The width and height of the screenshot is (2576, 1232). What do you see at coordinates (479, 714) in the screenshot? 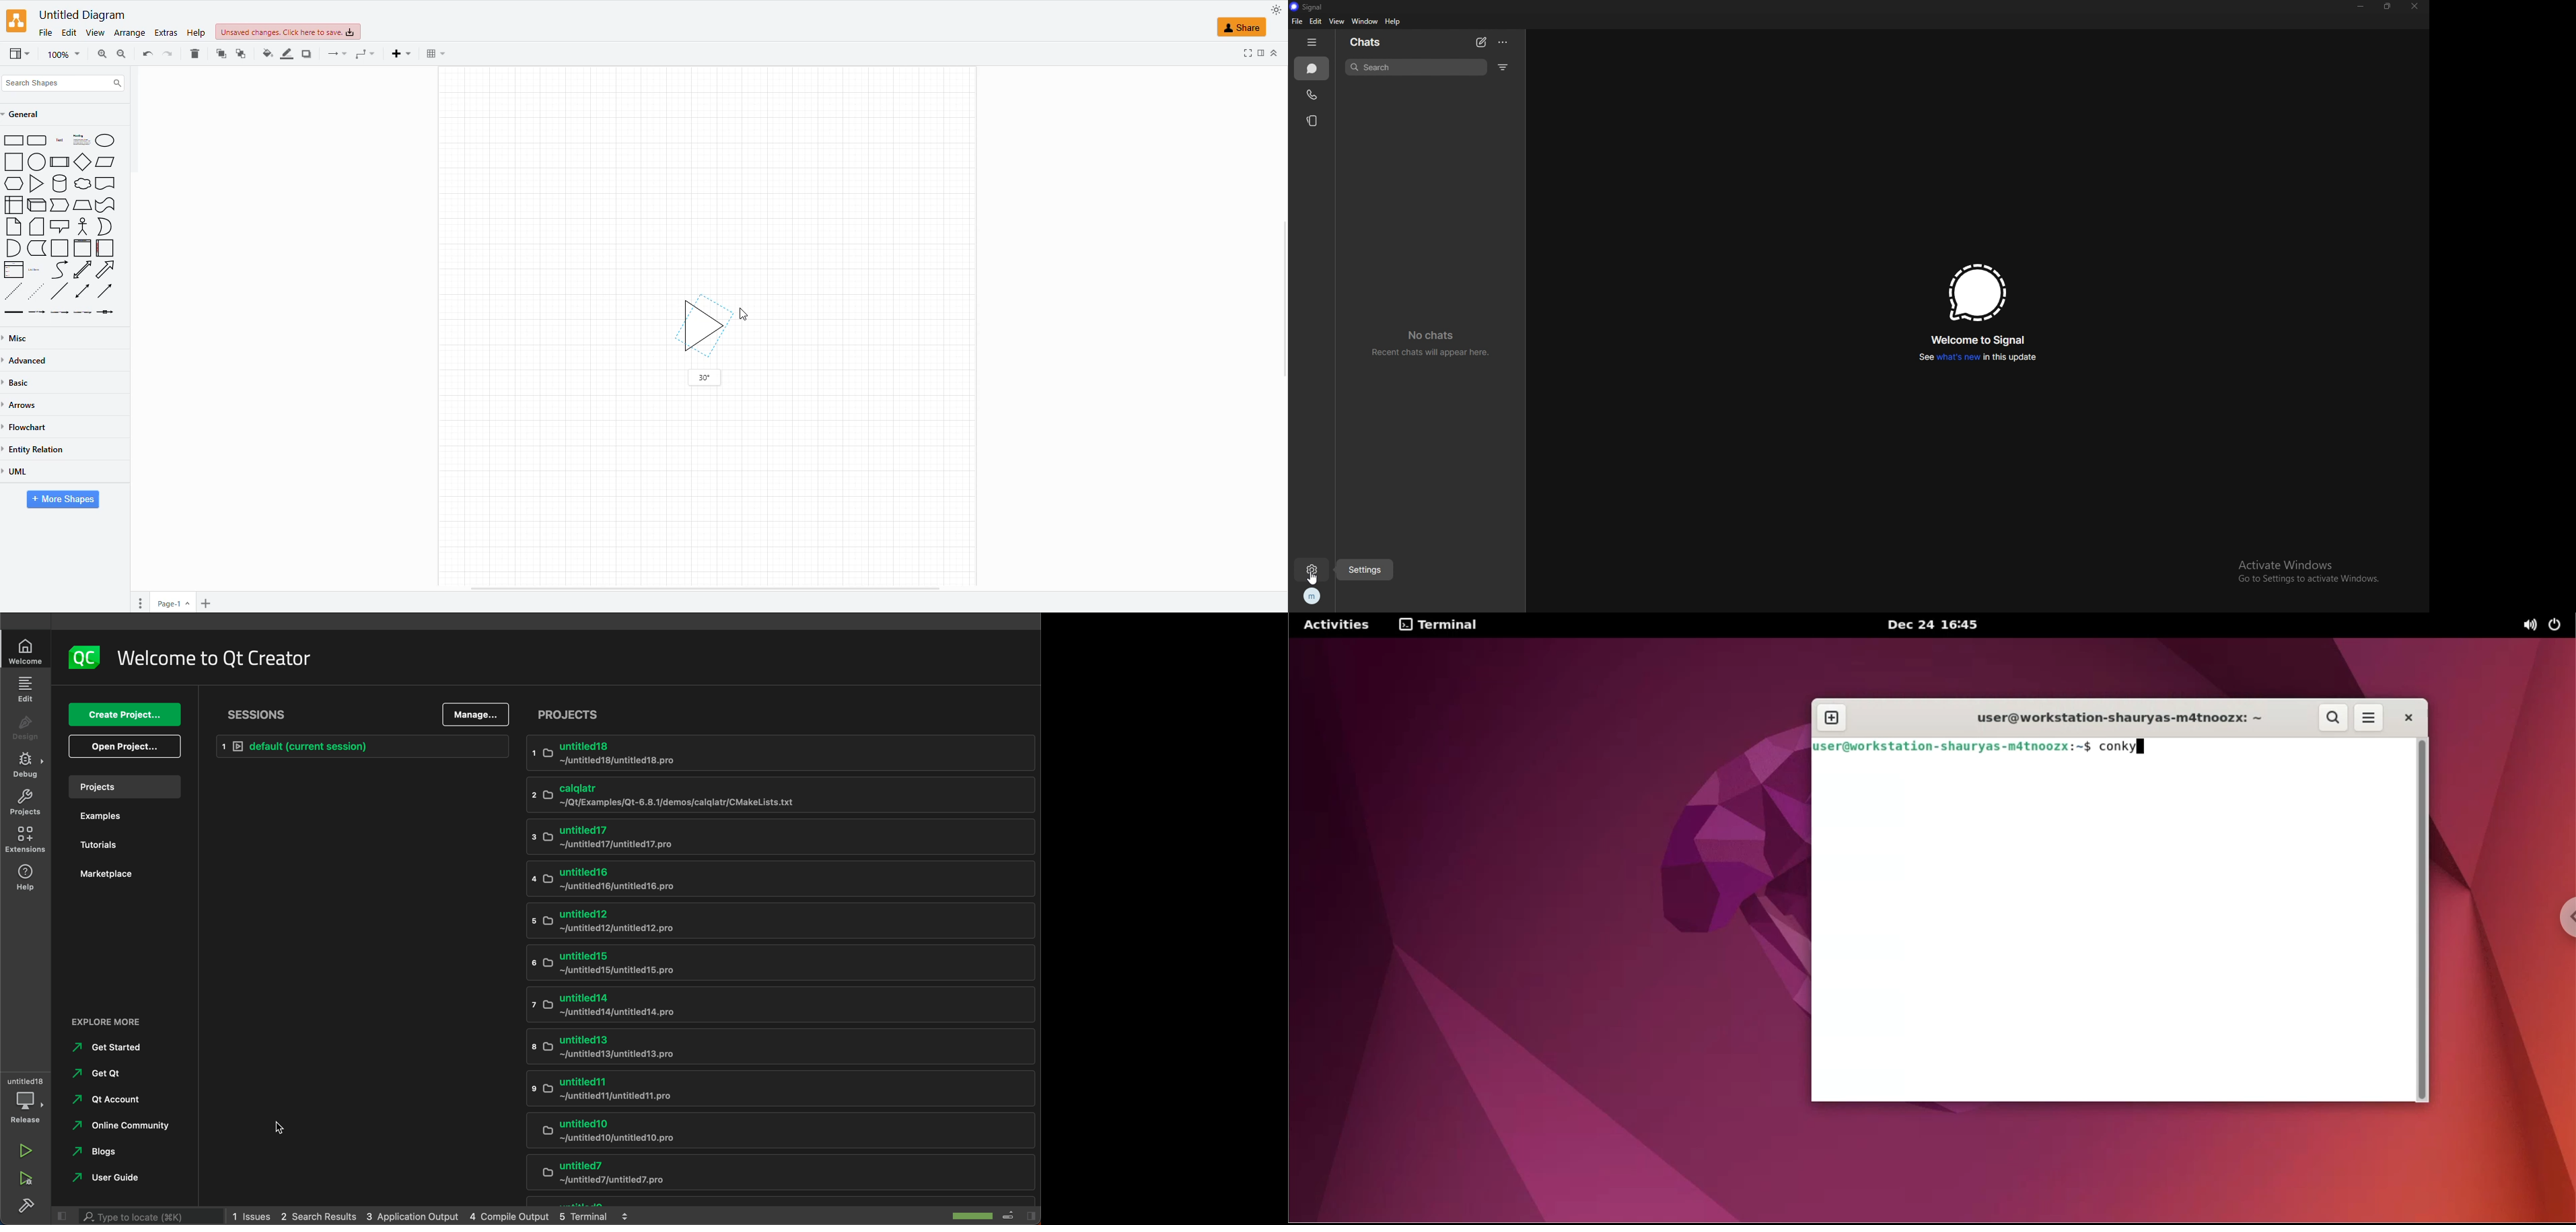
I see `manage` at bounding box center [479, 714].